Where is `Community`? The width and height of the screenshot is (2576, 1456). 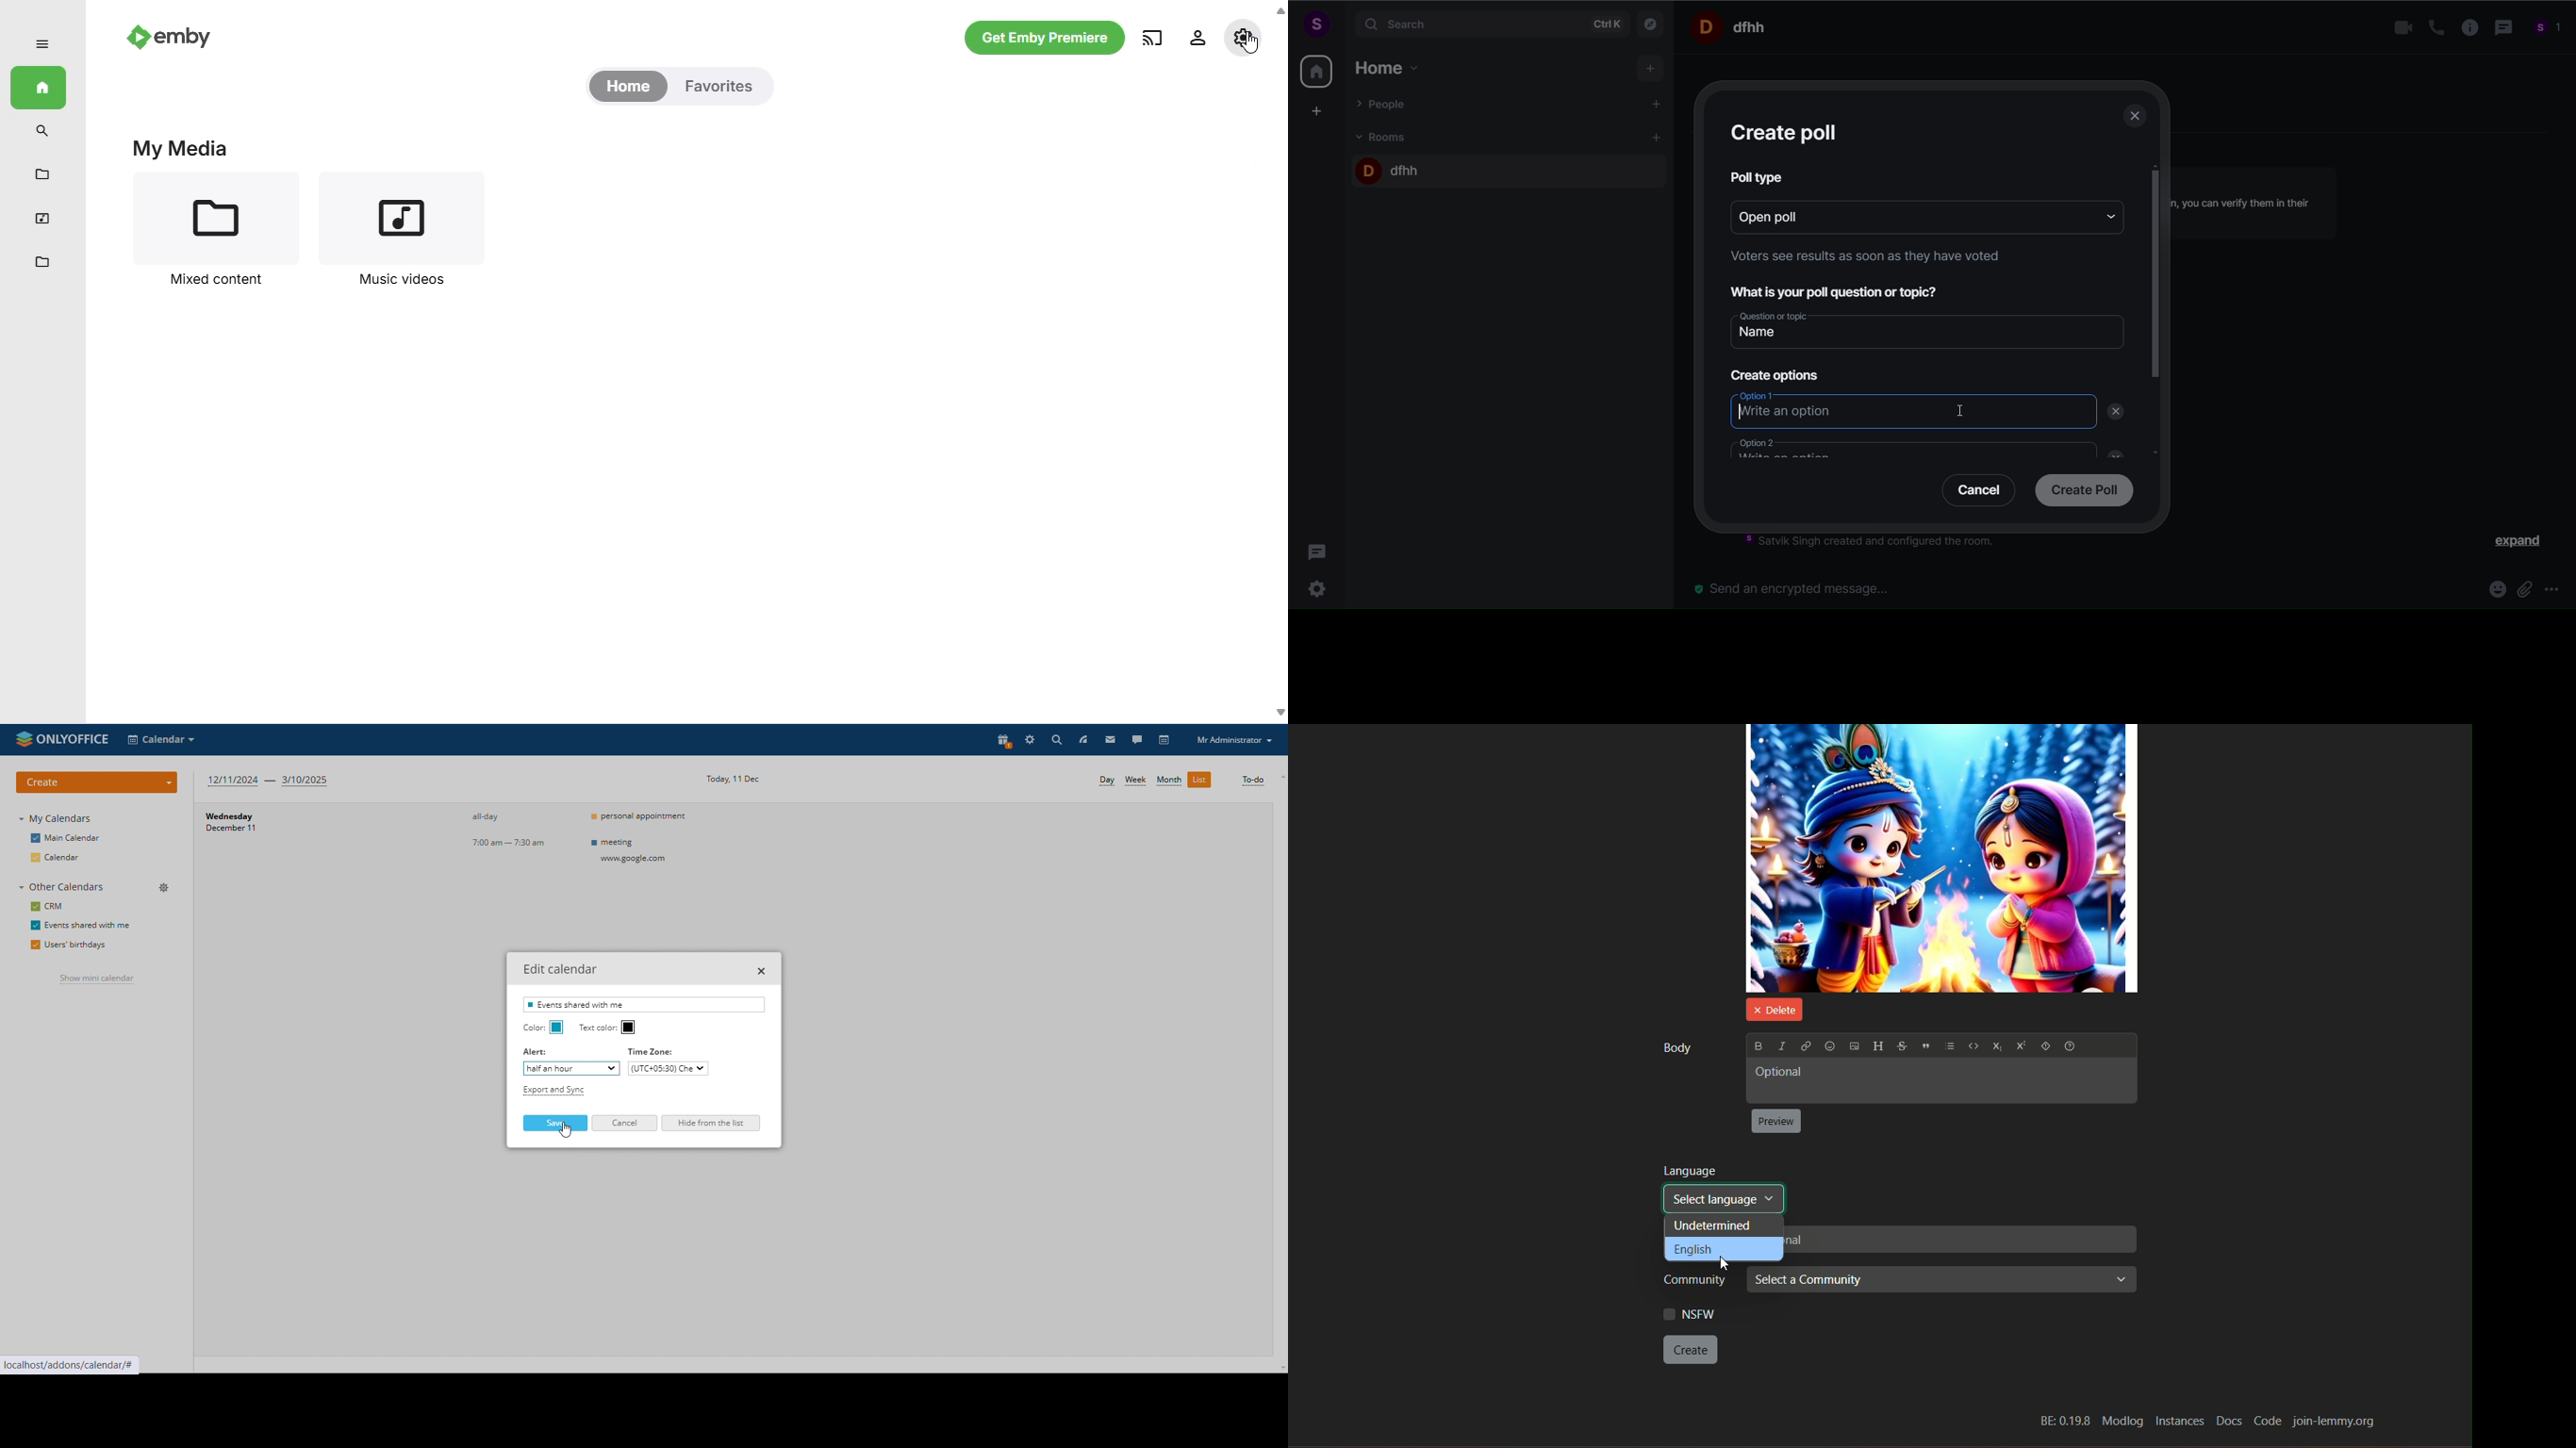 Community is located at coordinates (1689, 1281).